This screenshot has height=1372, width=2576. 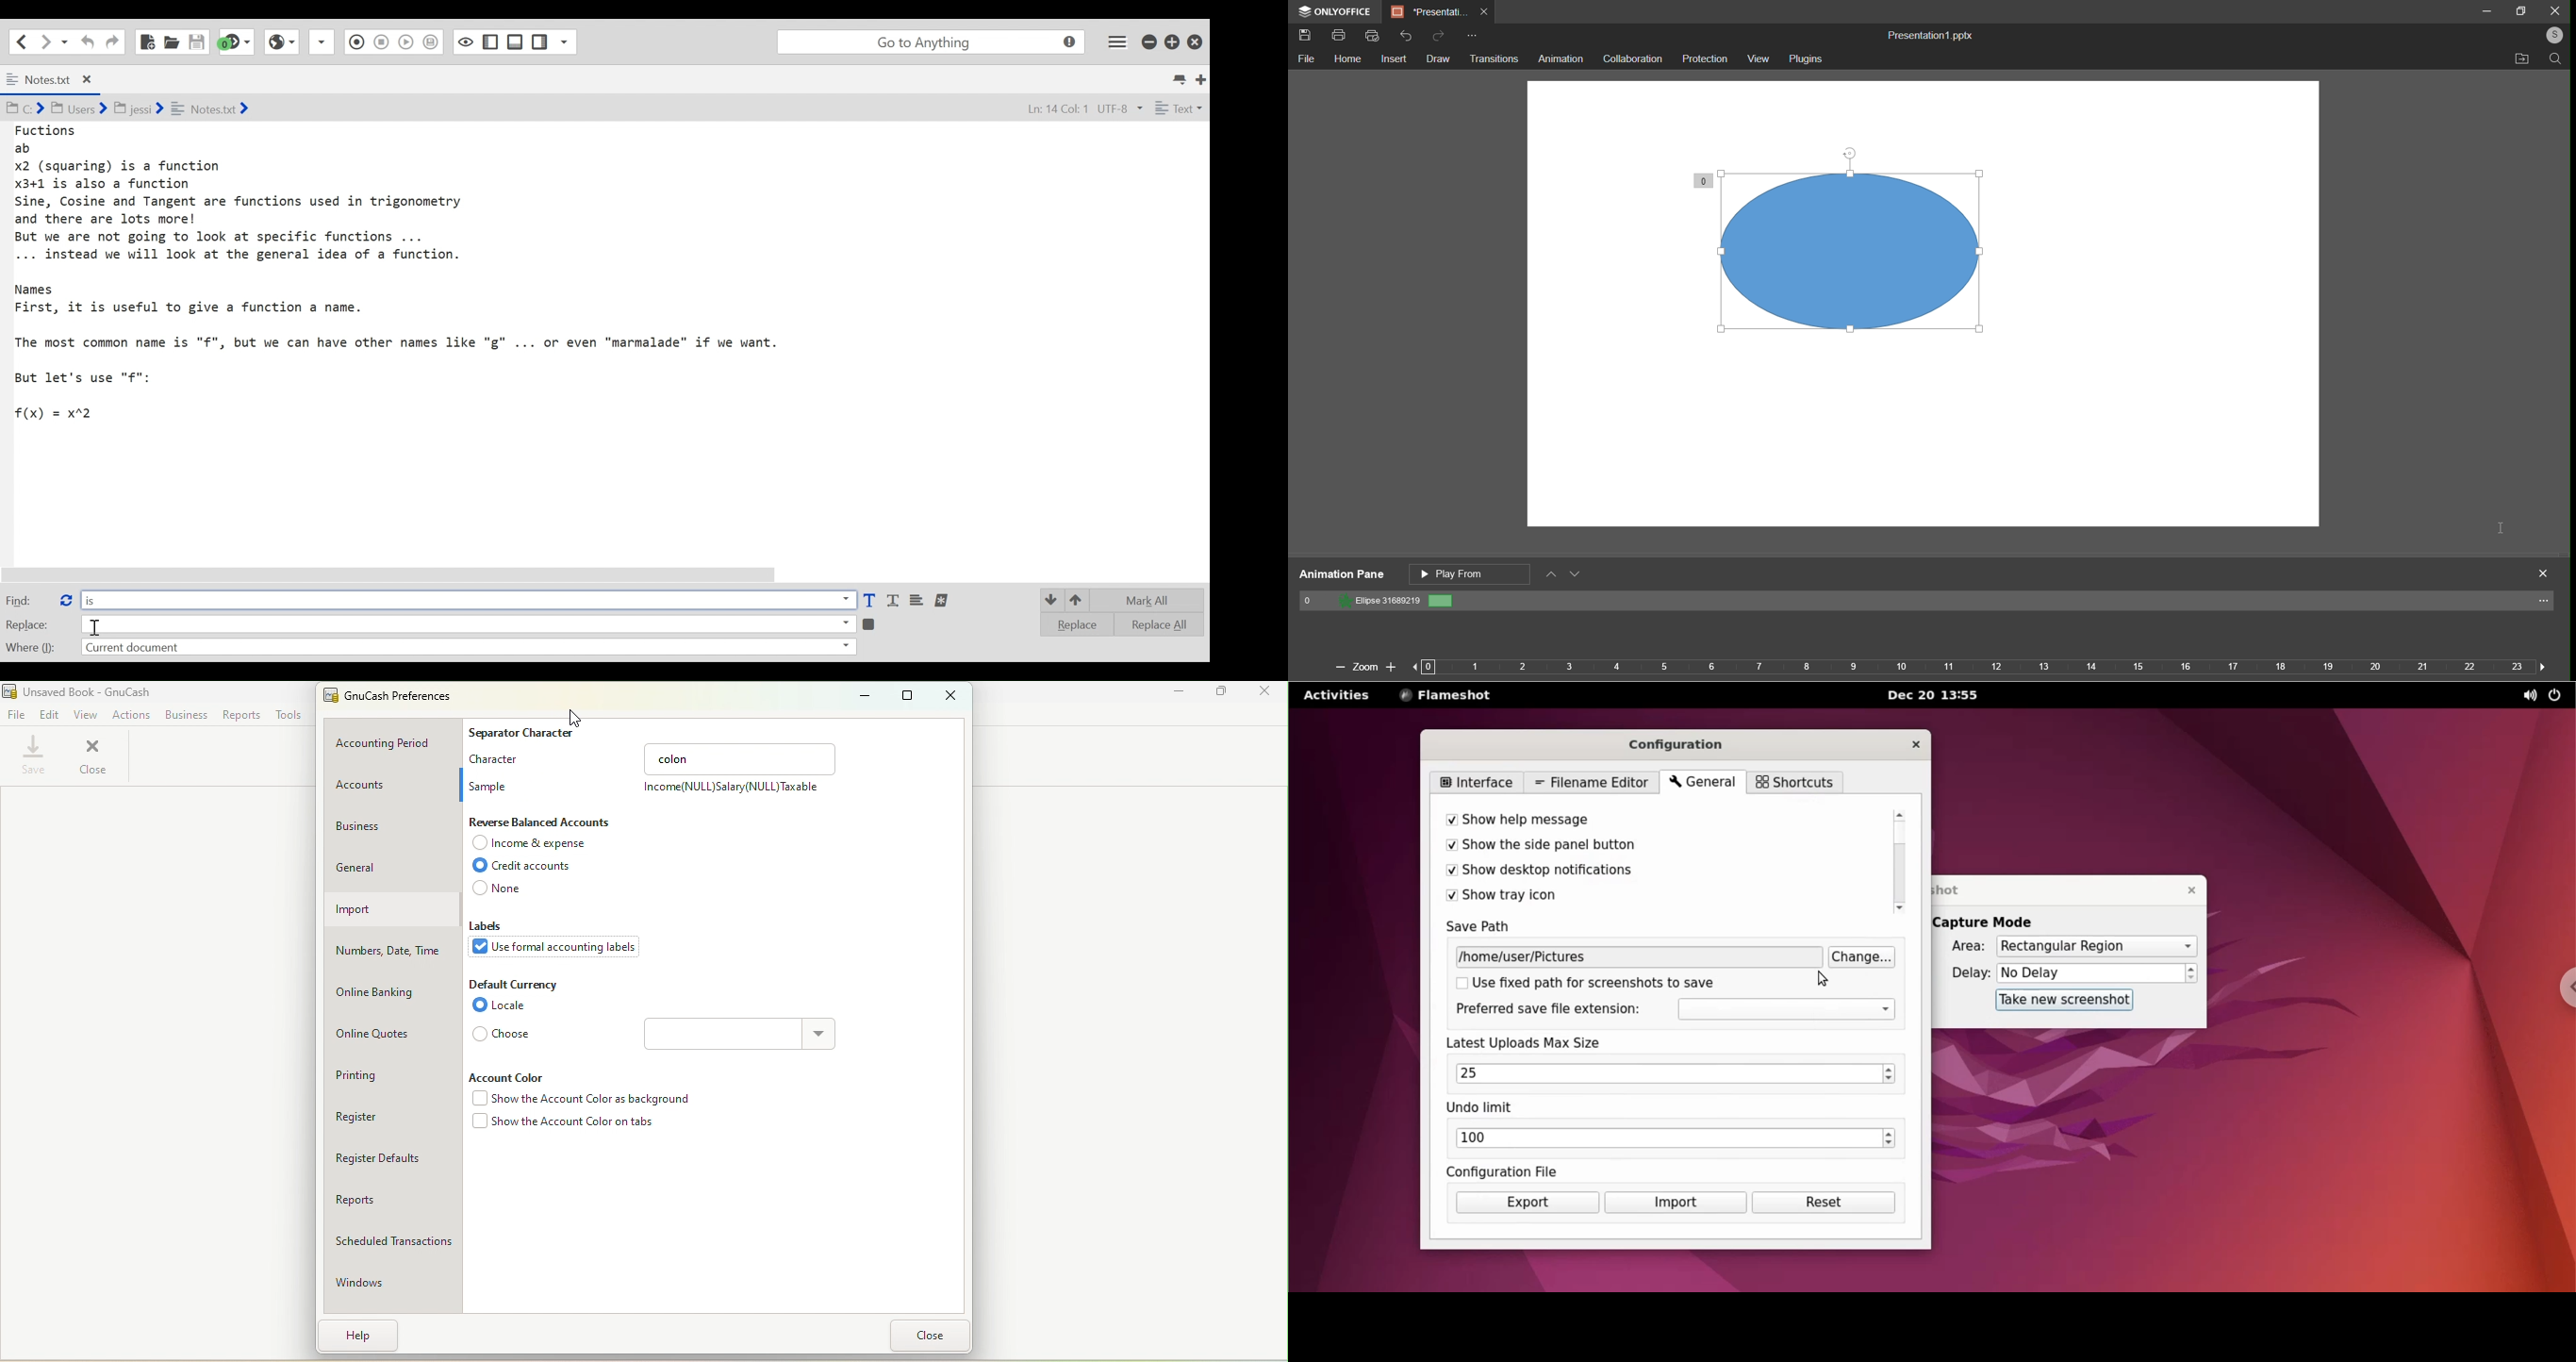 What do you see at coordinates (564, 1125) in the screenshot?
I see `Show the account color on tabs` at bounding box center [564, 1125].